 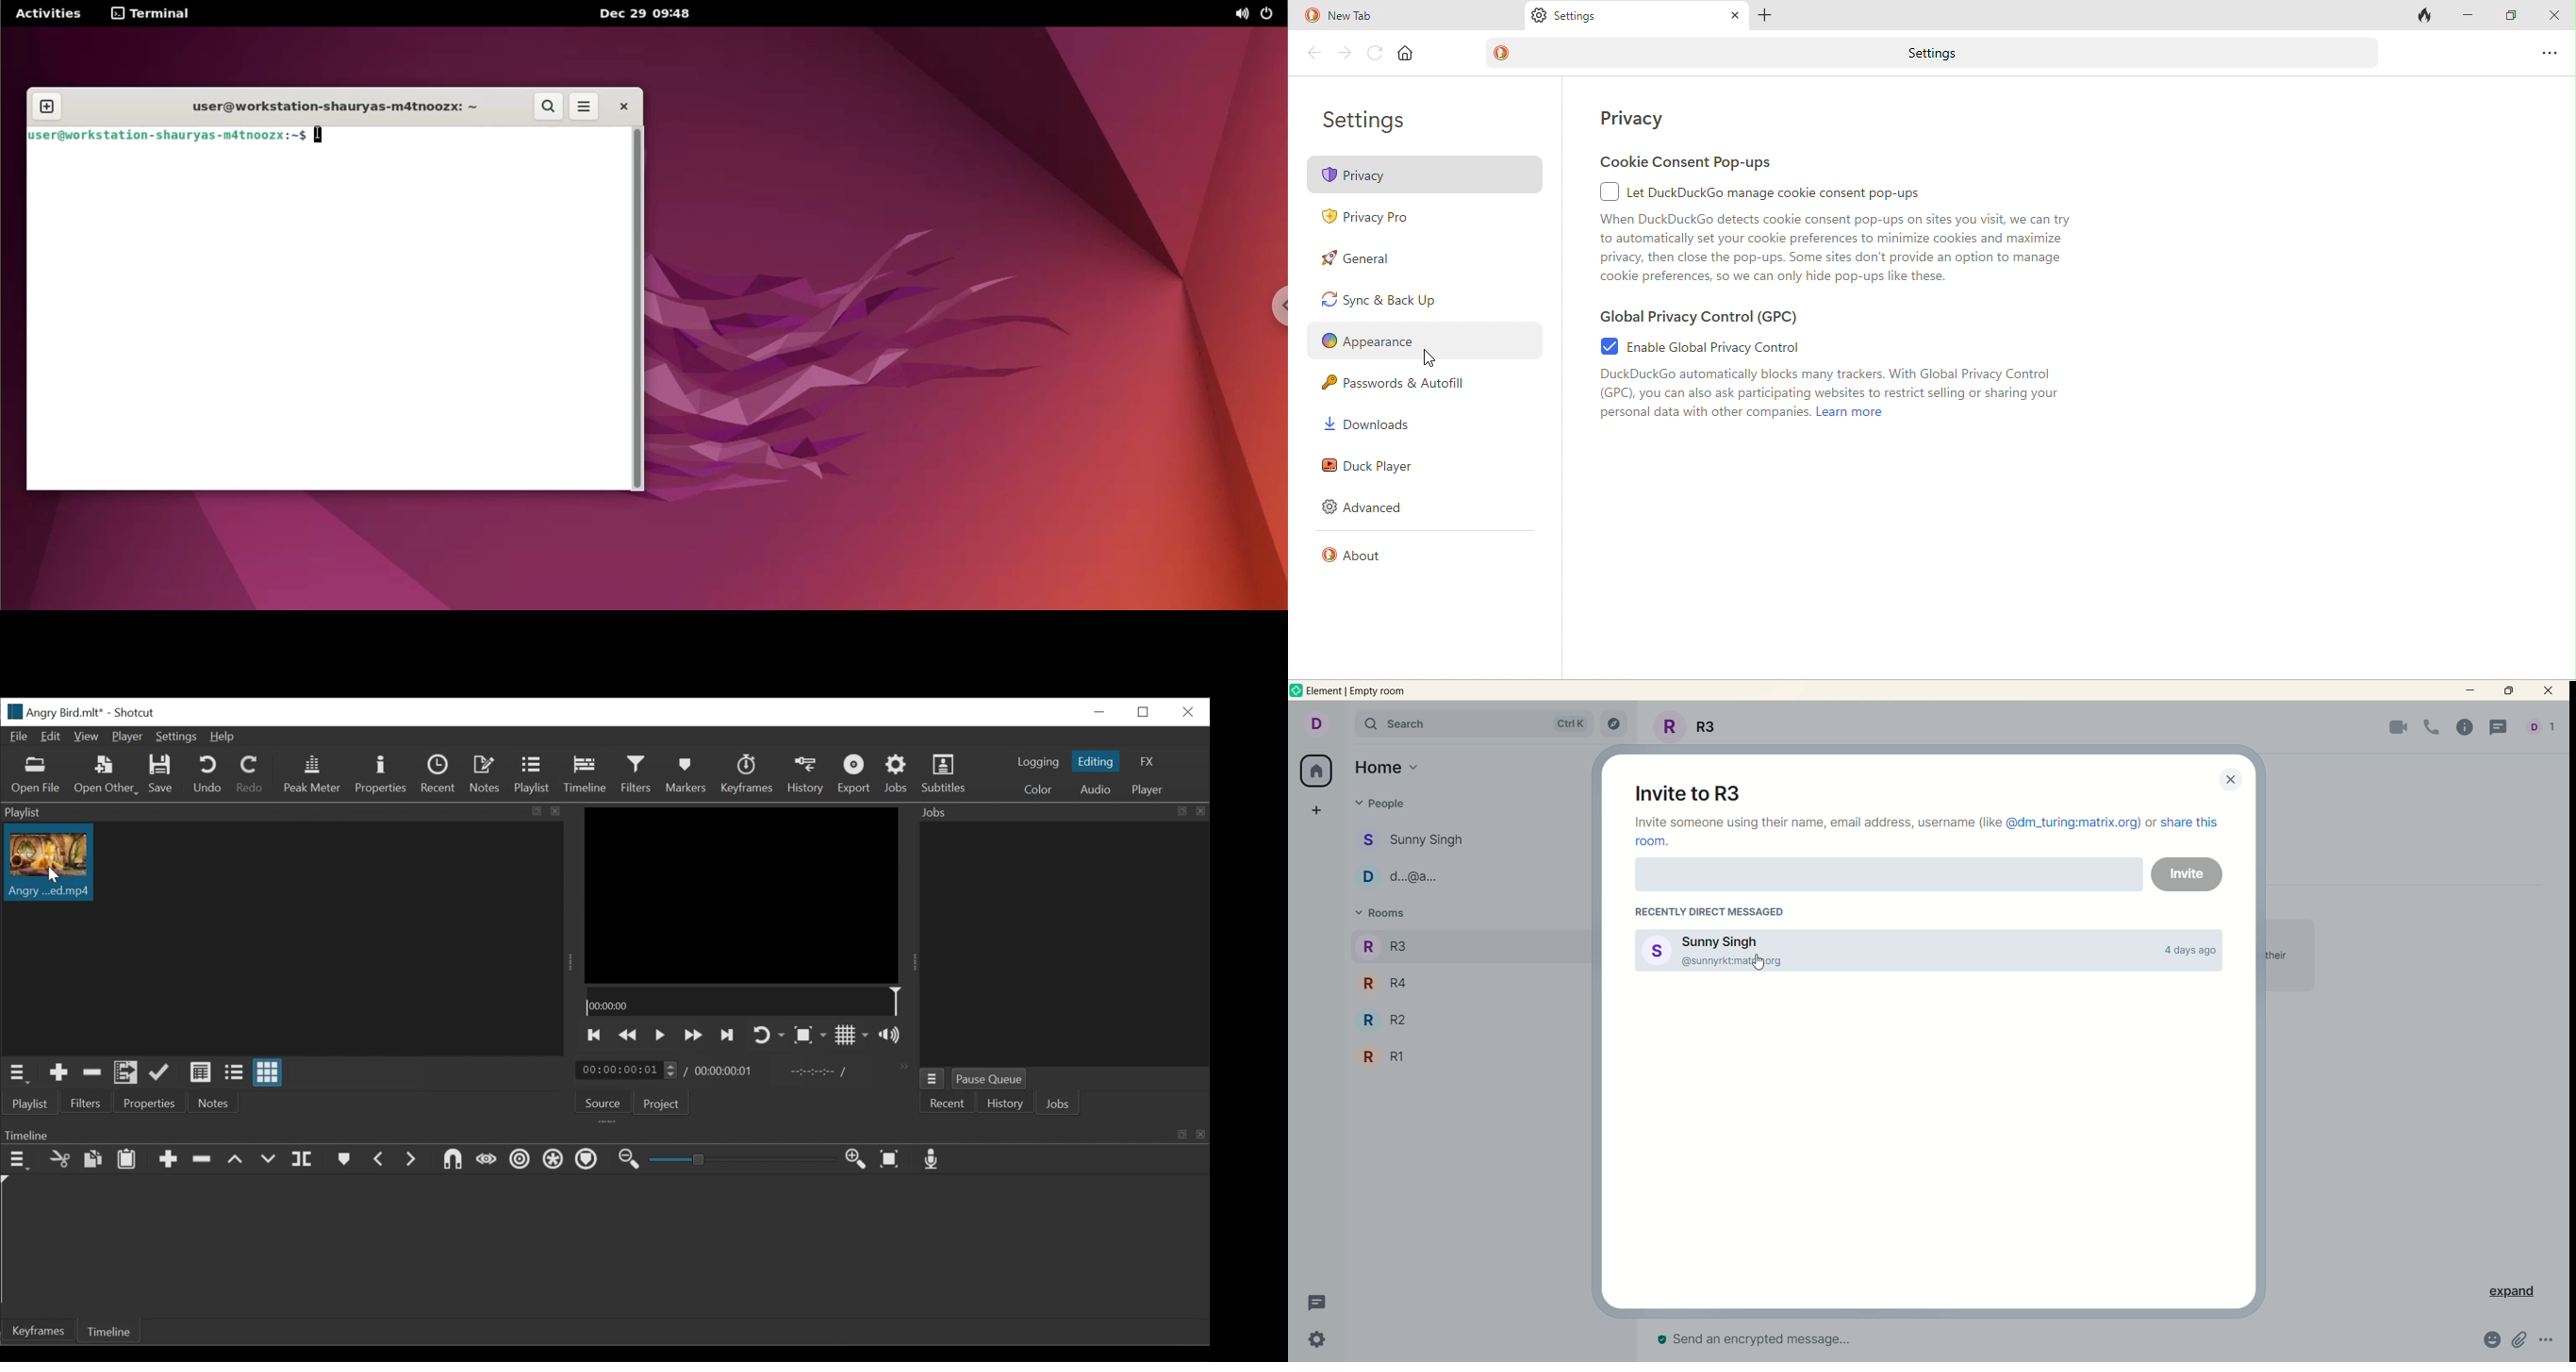 What do you see at coordinates (743, 893) in the screenshot?
I see `Media Viewer` at bounding box center [743, 893].